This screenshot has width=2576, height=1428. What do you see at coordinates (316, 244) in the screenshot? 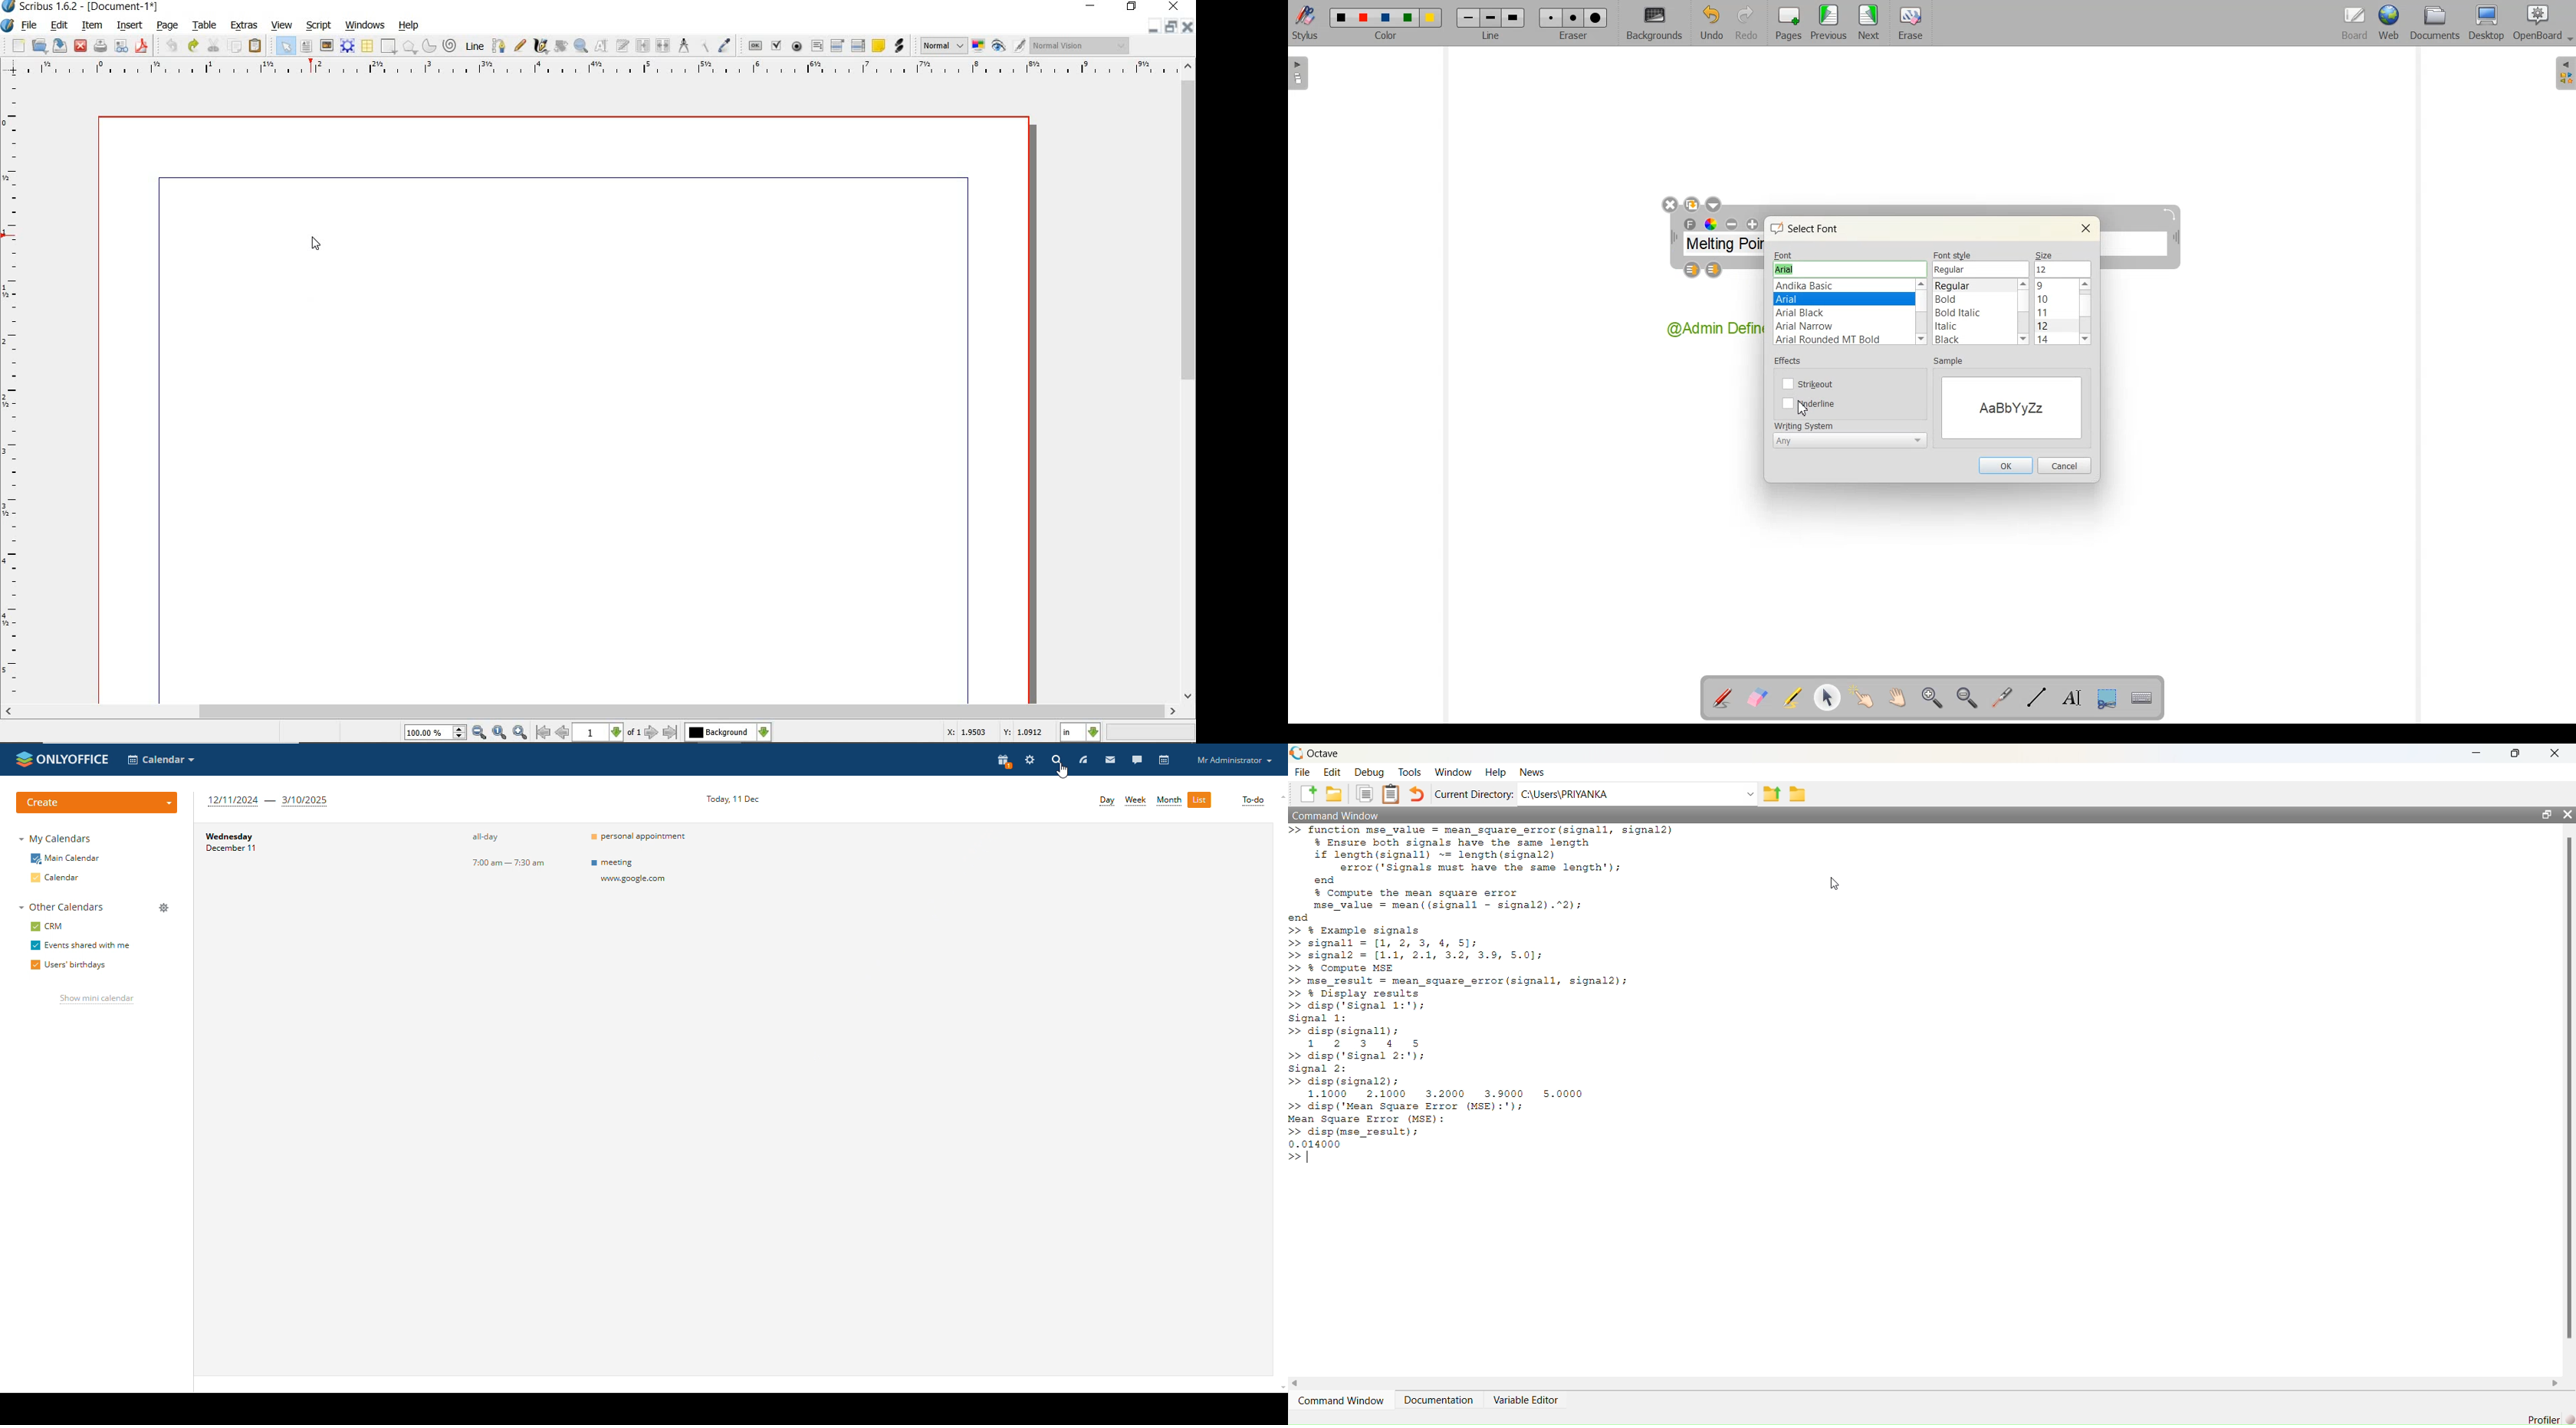
I see `cursor` at bounding box center [316, 244].